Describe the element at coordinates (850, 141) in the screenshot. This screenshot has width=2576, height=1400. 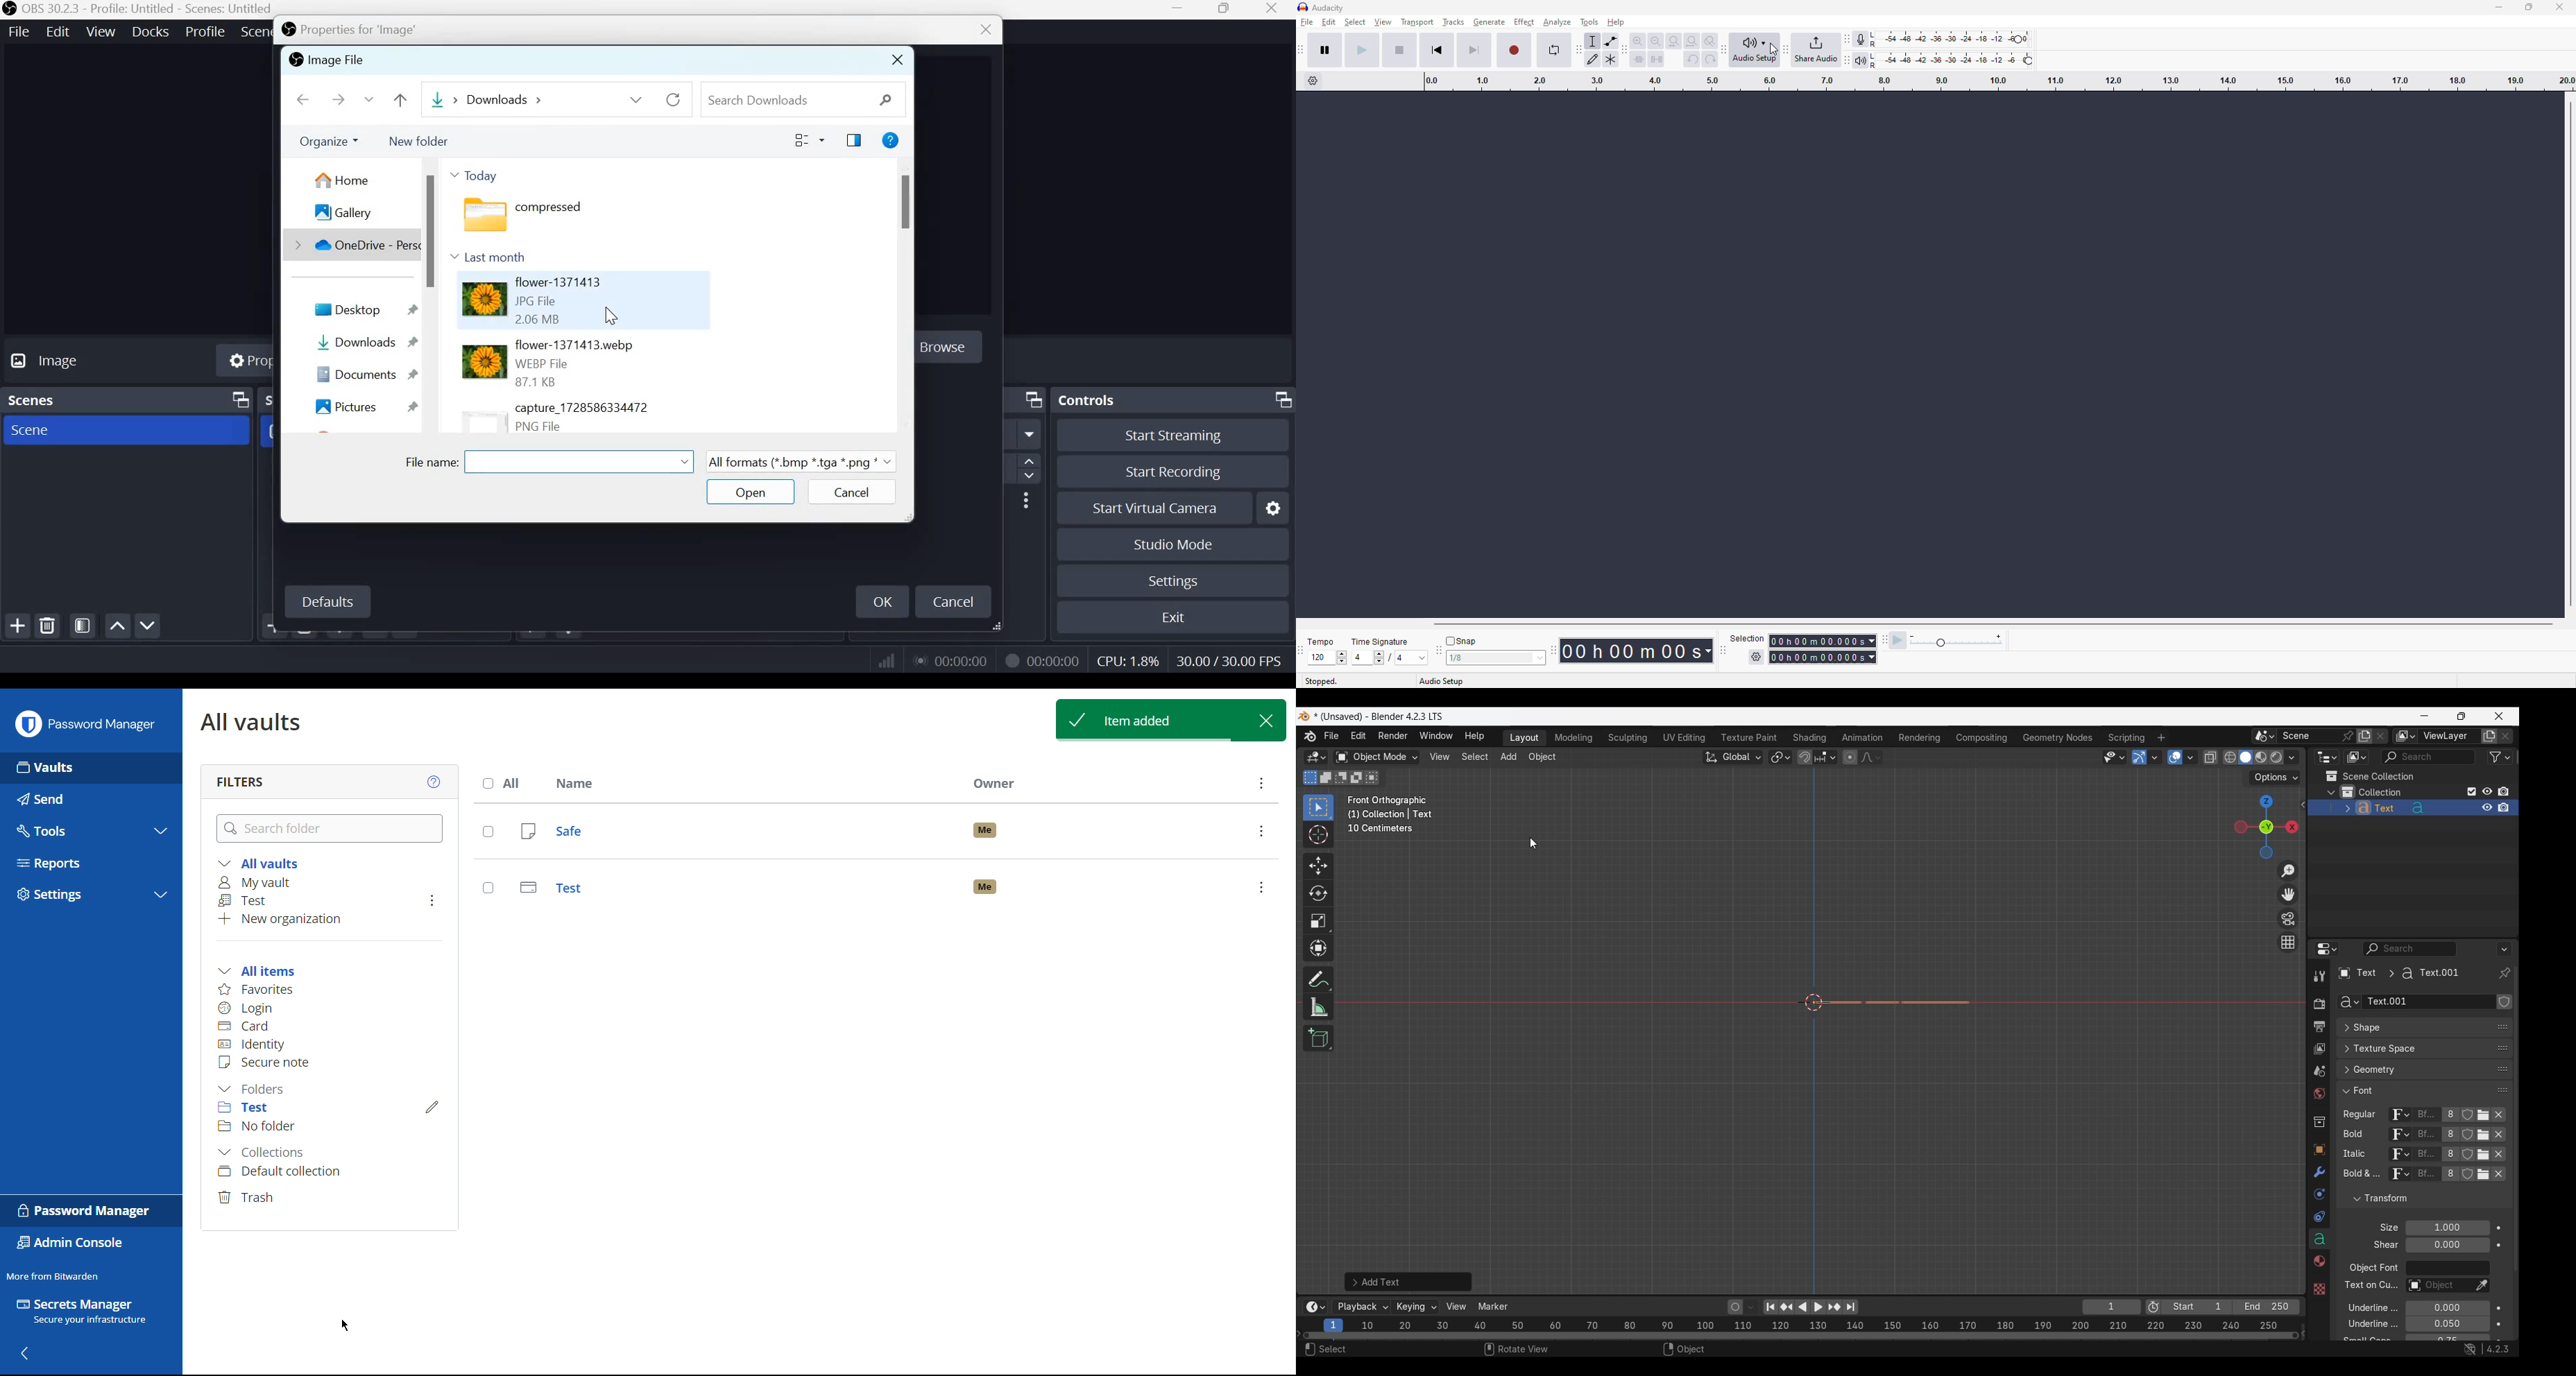
I see `show the preview pane` at that location.